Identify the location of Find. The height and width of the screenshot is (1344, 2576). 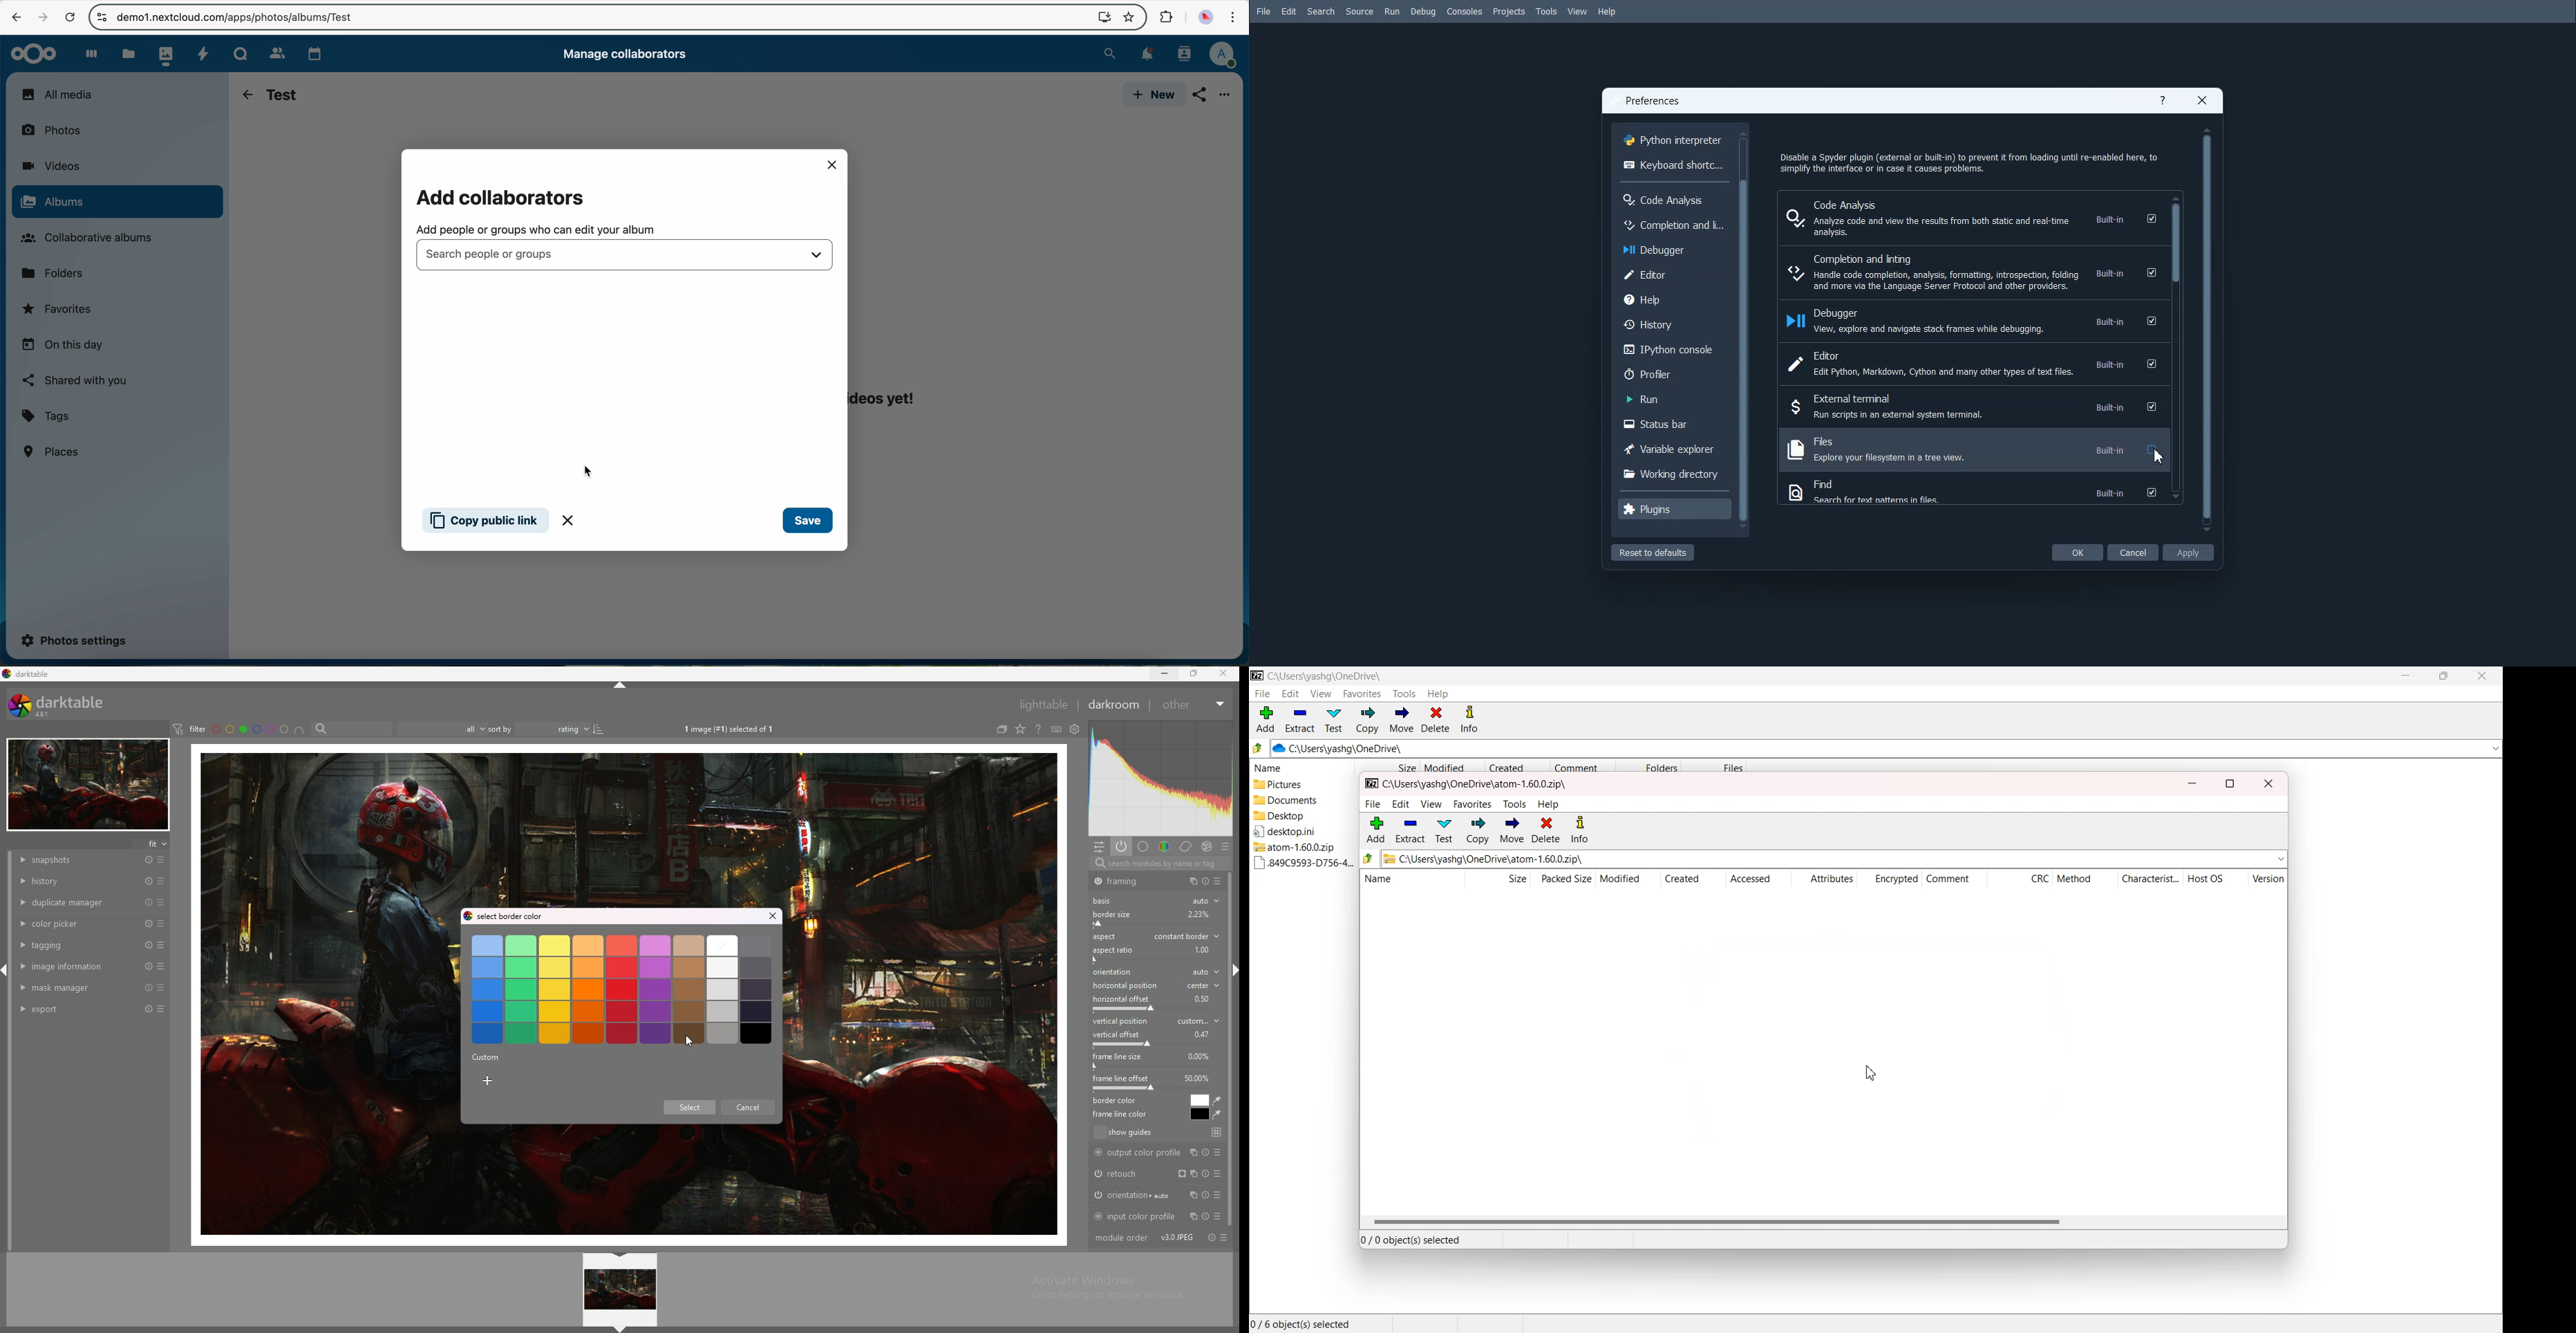
(1971, 491).